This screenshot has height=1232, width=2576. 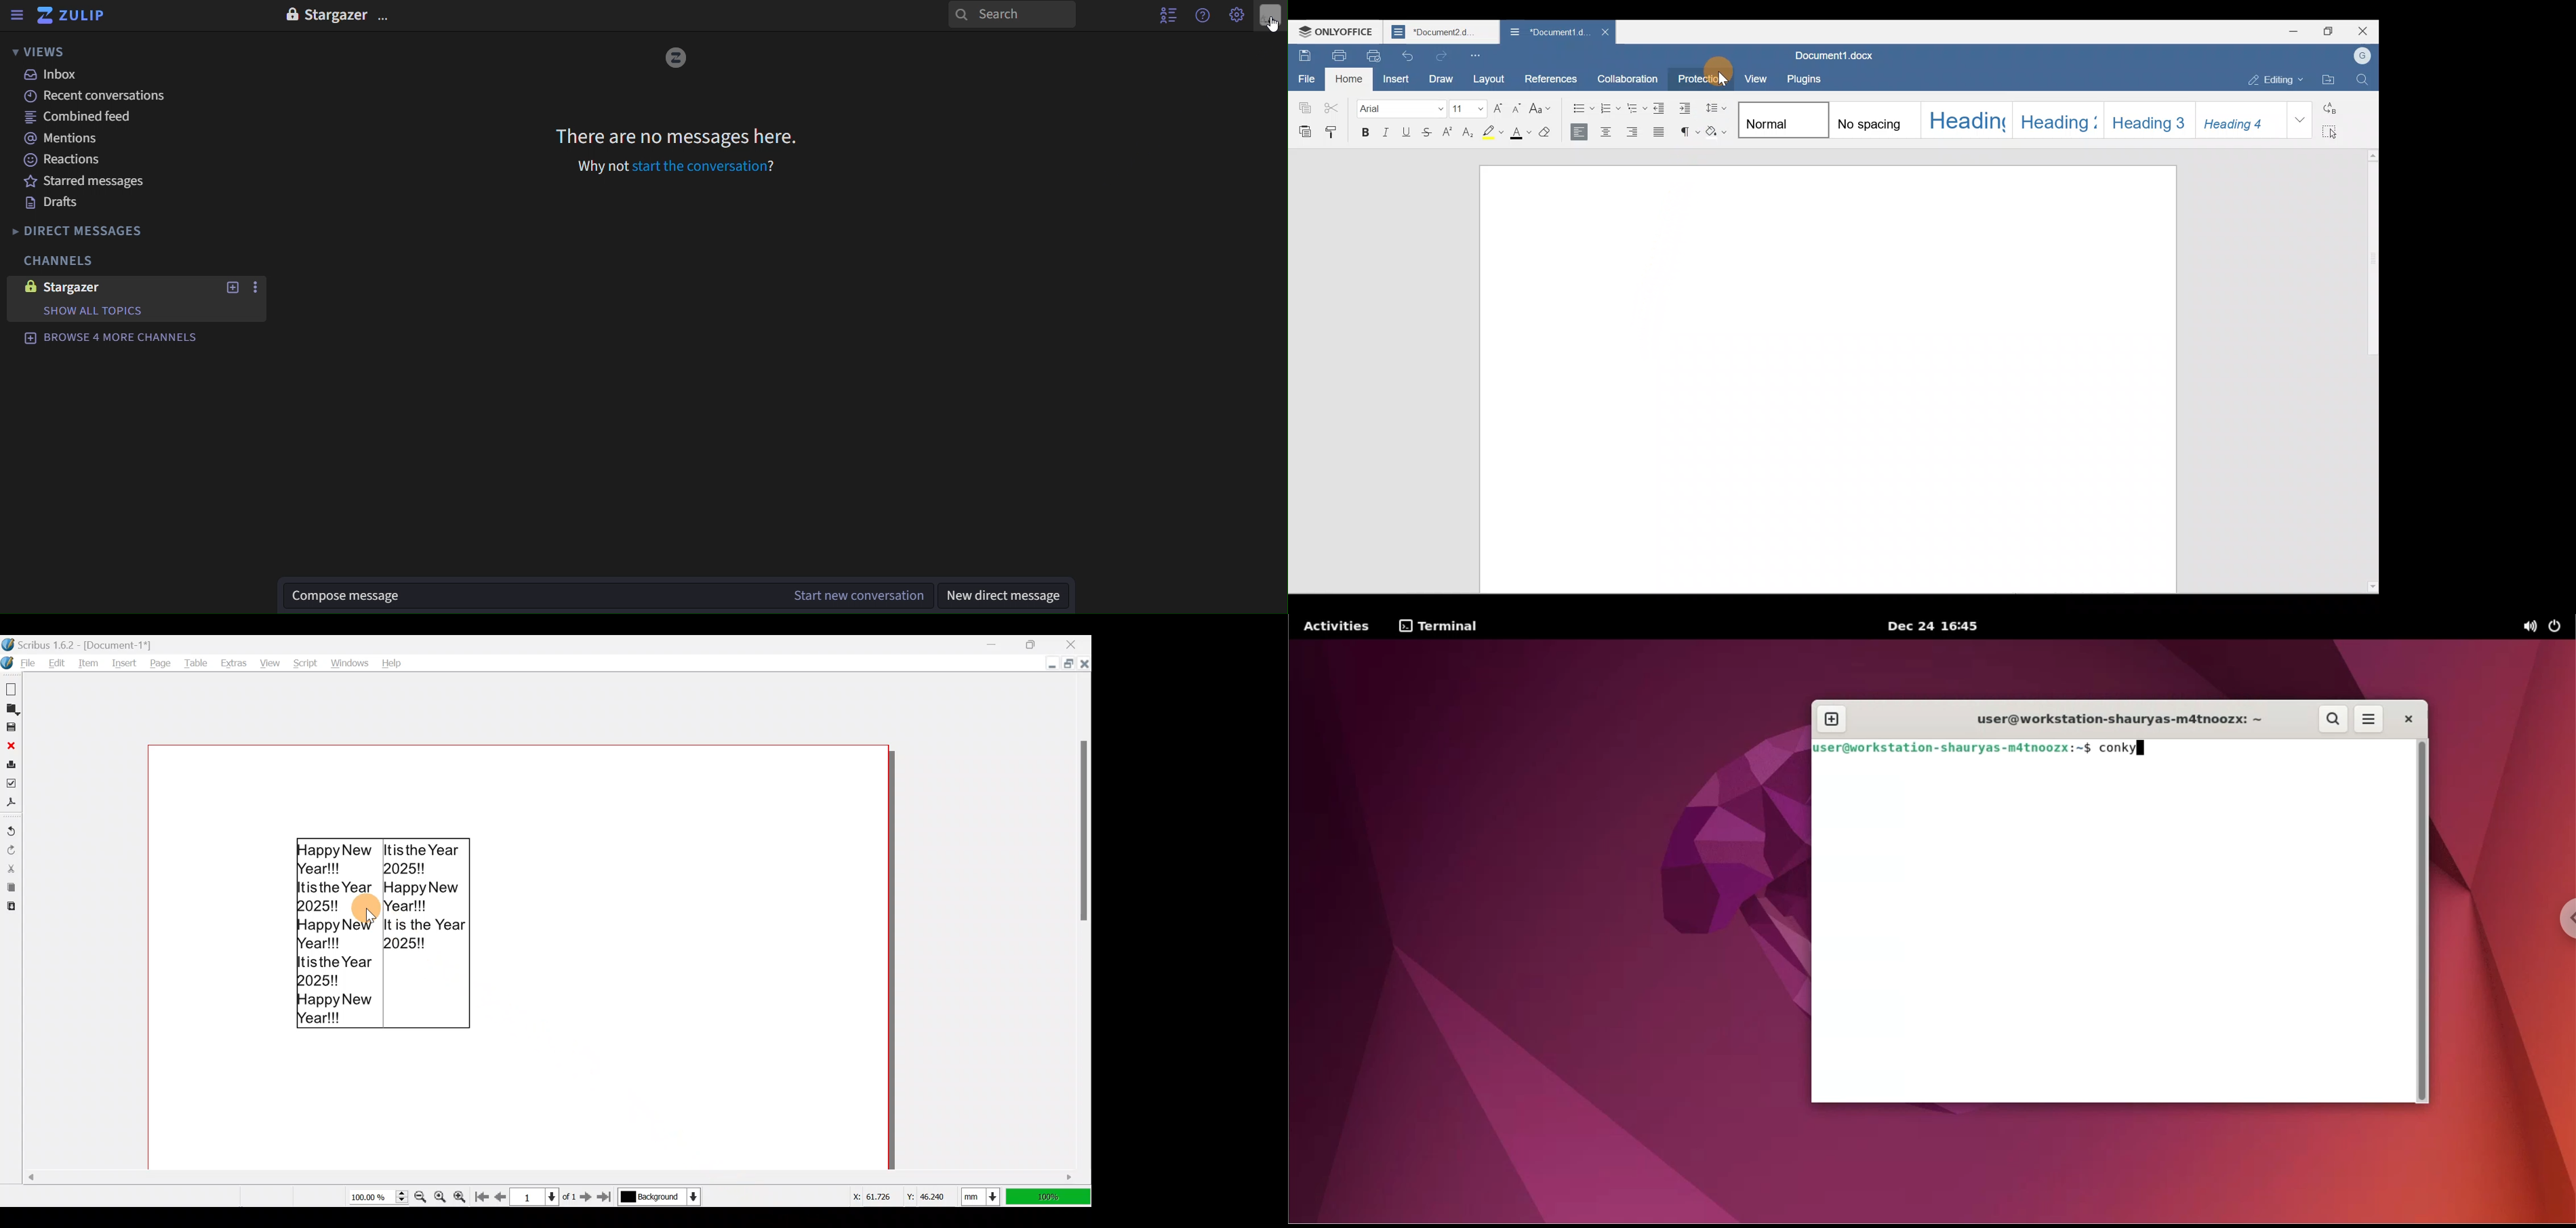 I want to click on drafts, so click(x=50, y=205).